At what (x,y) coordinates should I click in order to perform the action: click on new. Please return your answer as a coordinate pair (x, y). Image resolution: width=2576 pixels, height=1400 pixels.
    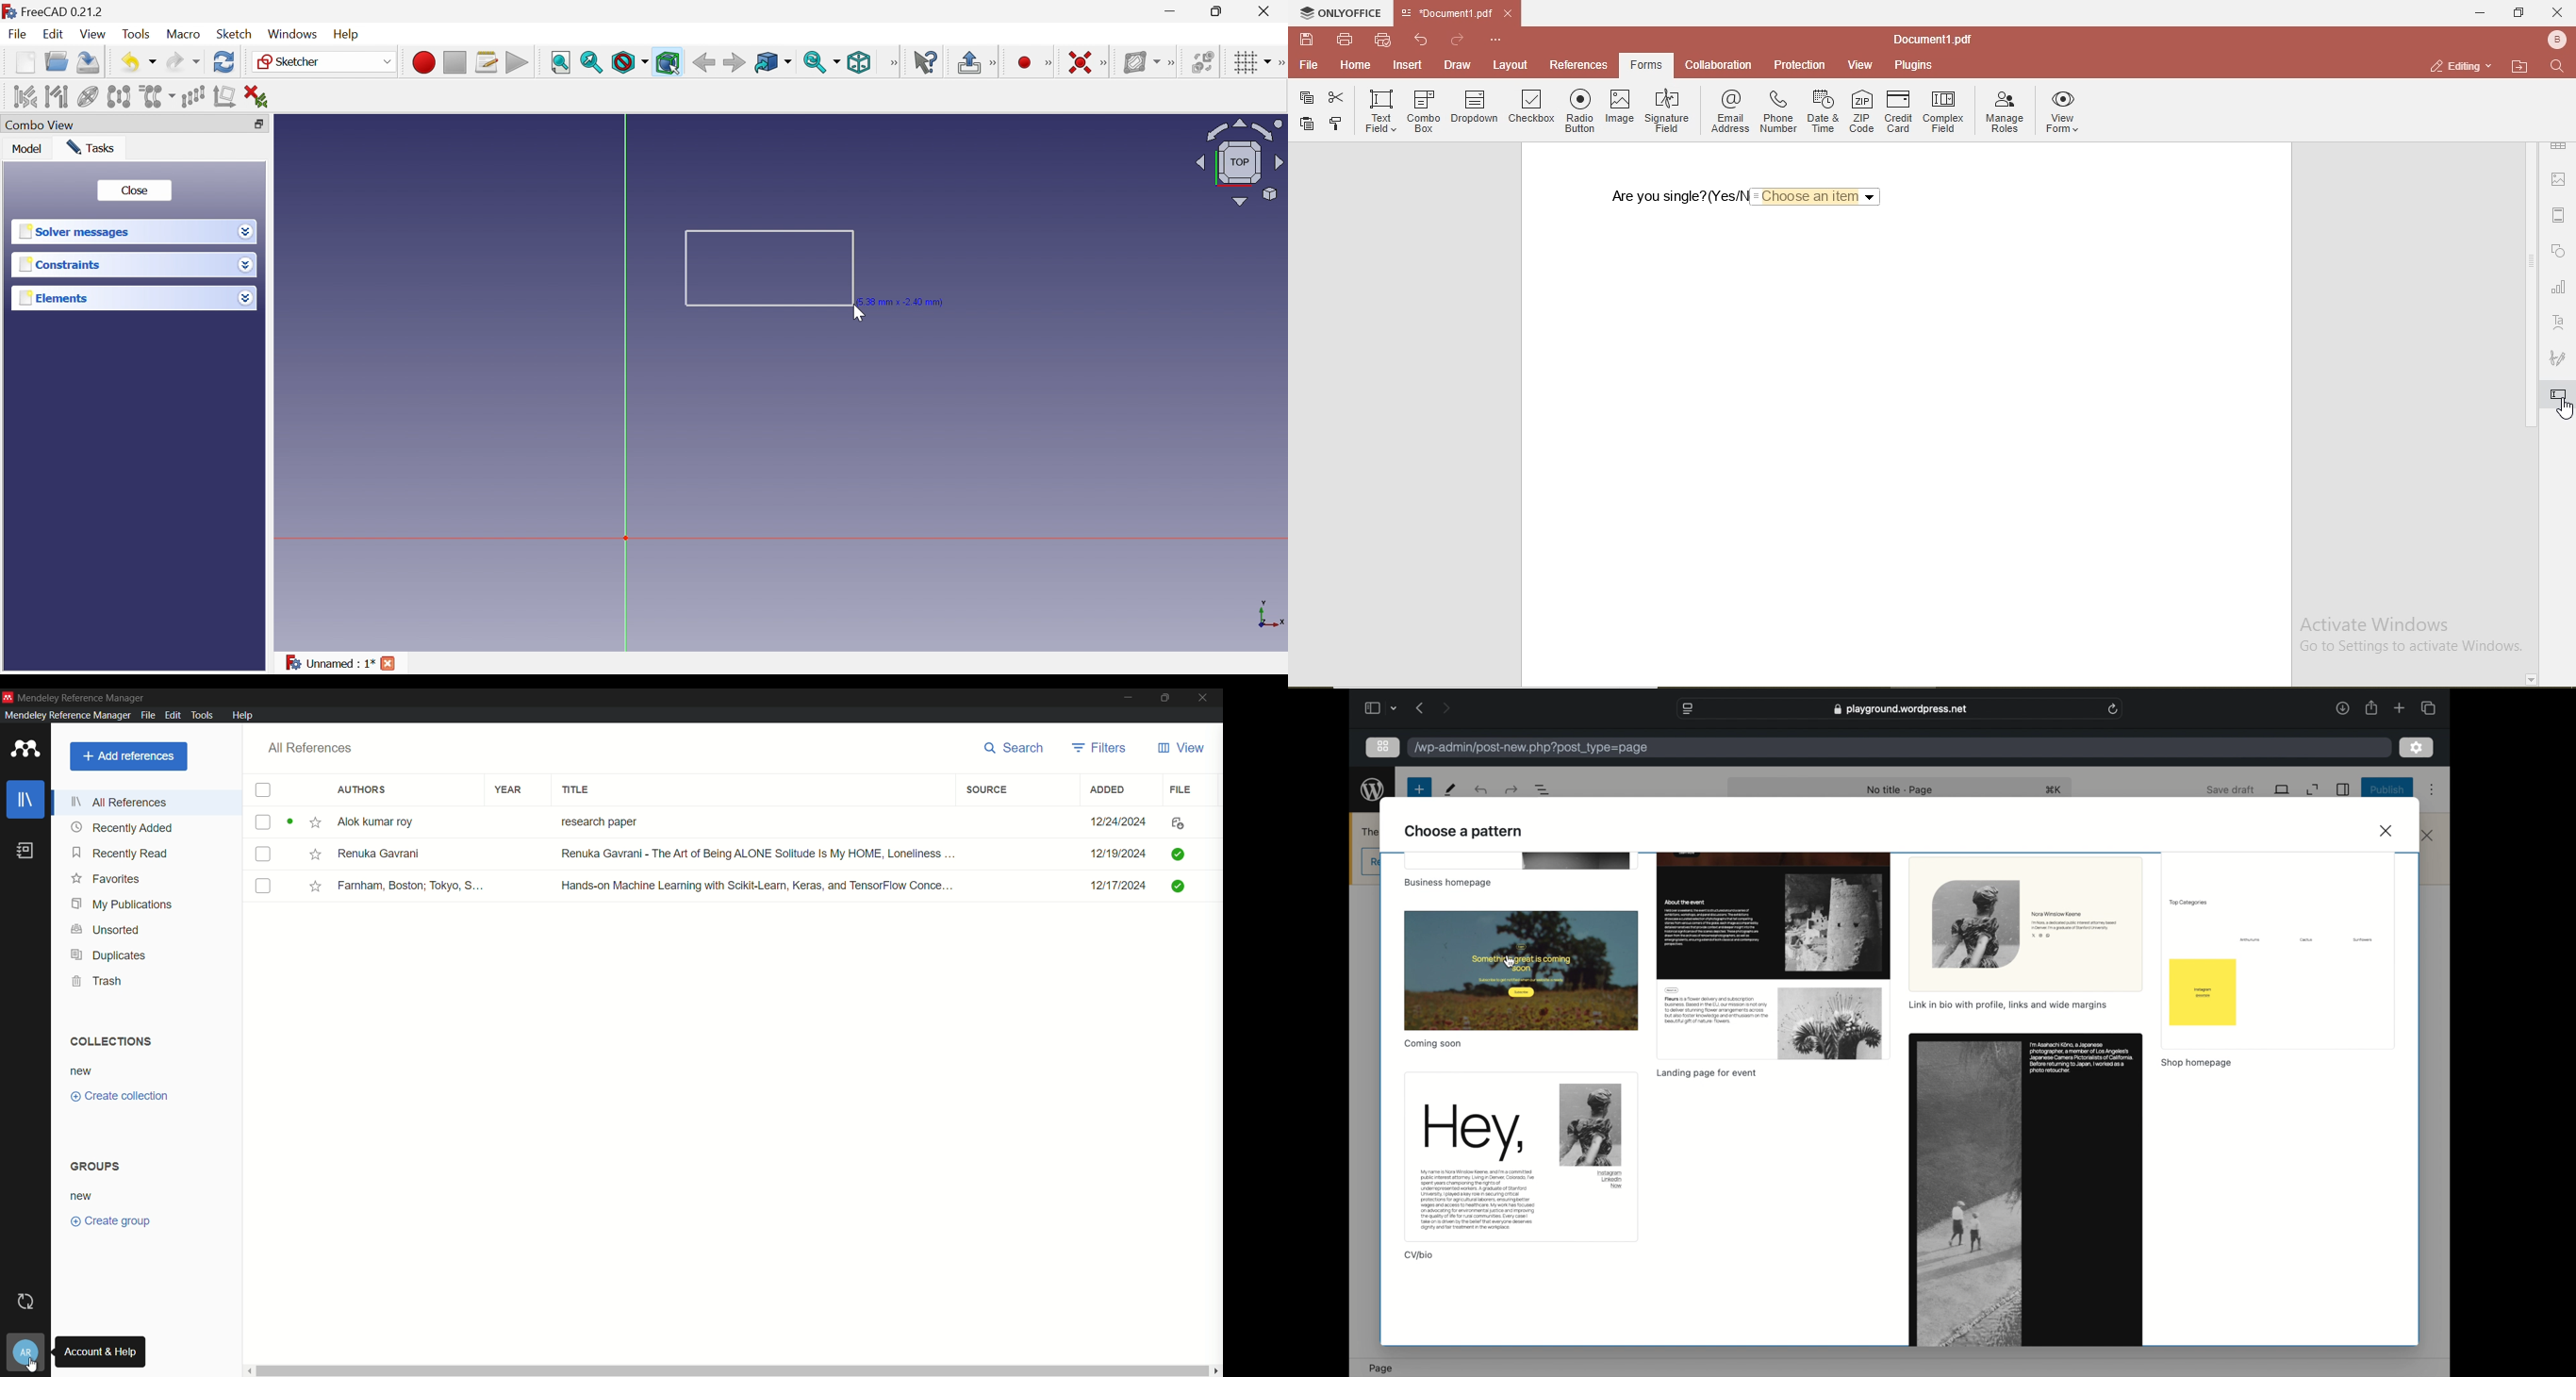
    Looking at the image, I should click on (81, 1072).